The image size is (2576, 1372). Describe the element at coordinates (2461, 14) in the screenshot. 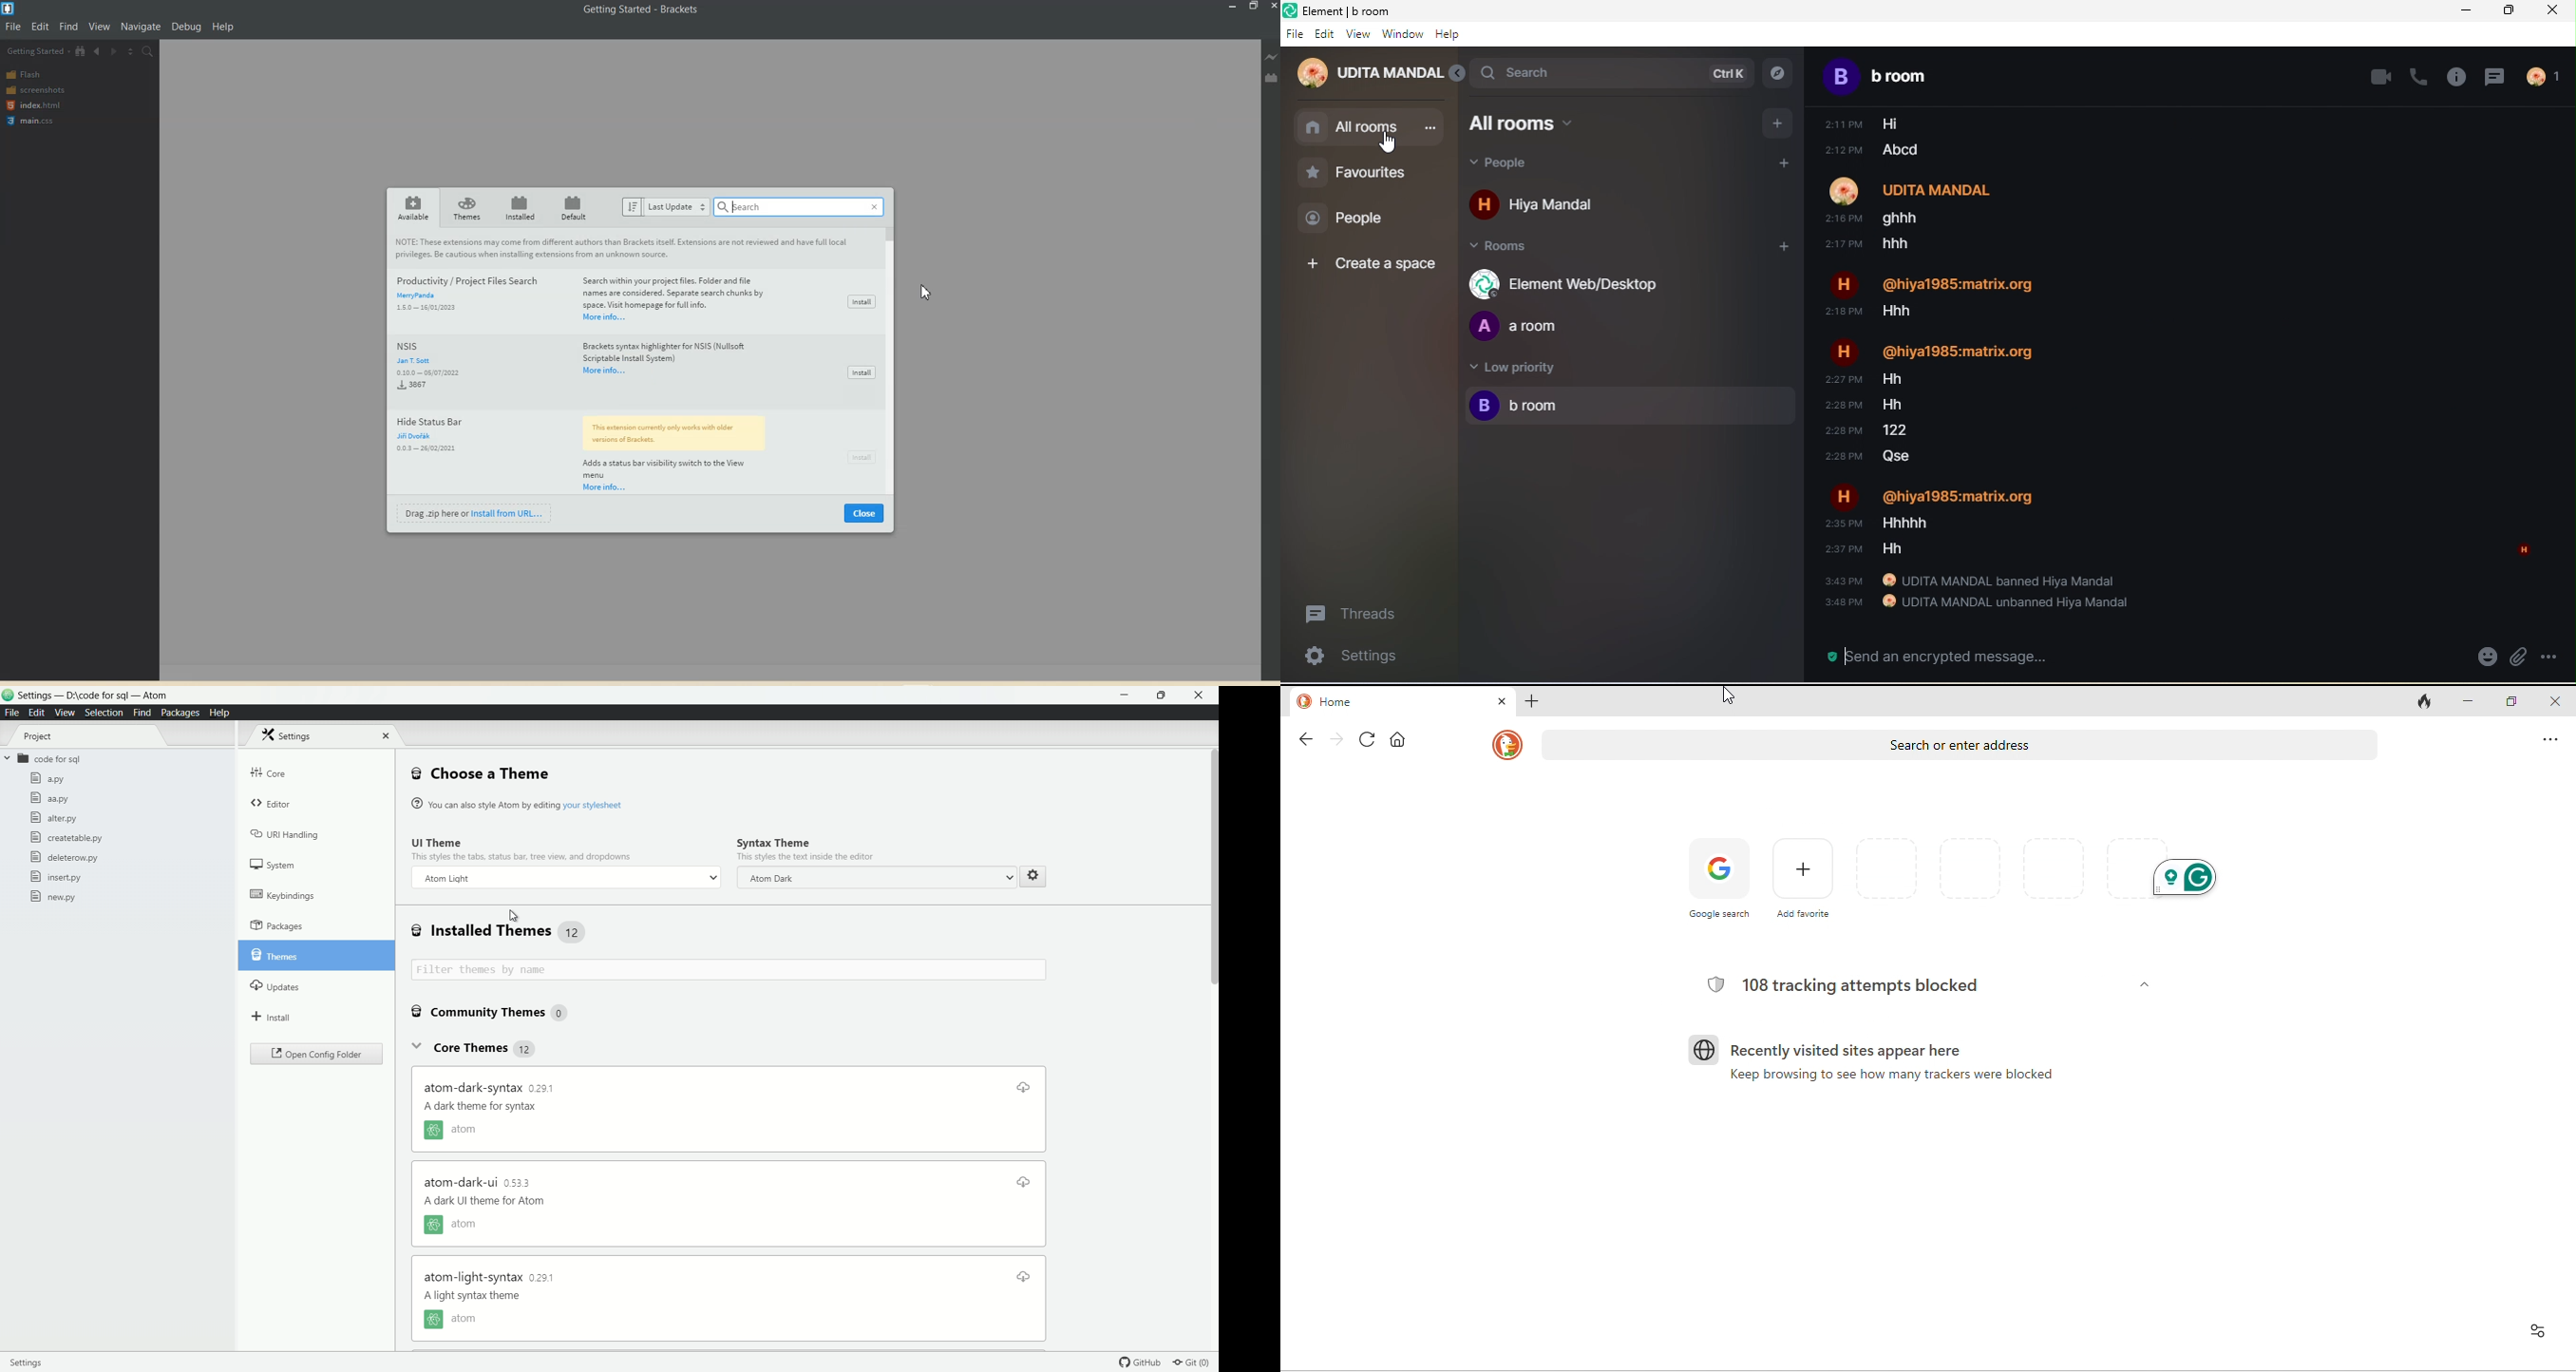

I see `minimize` at that location.